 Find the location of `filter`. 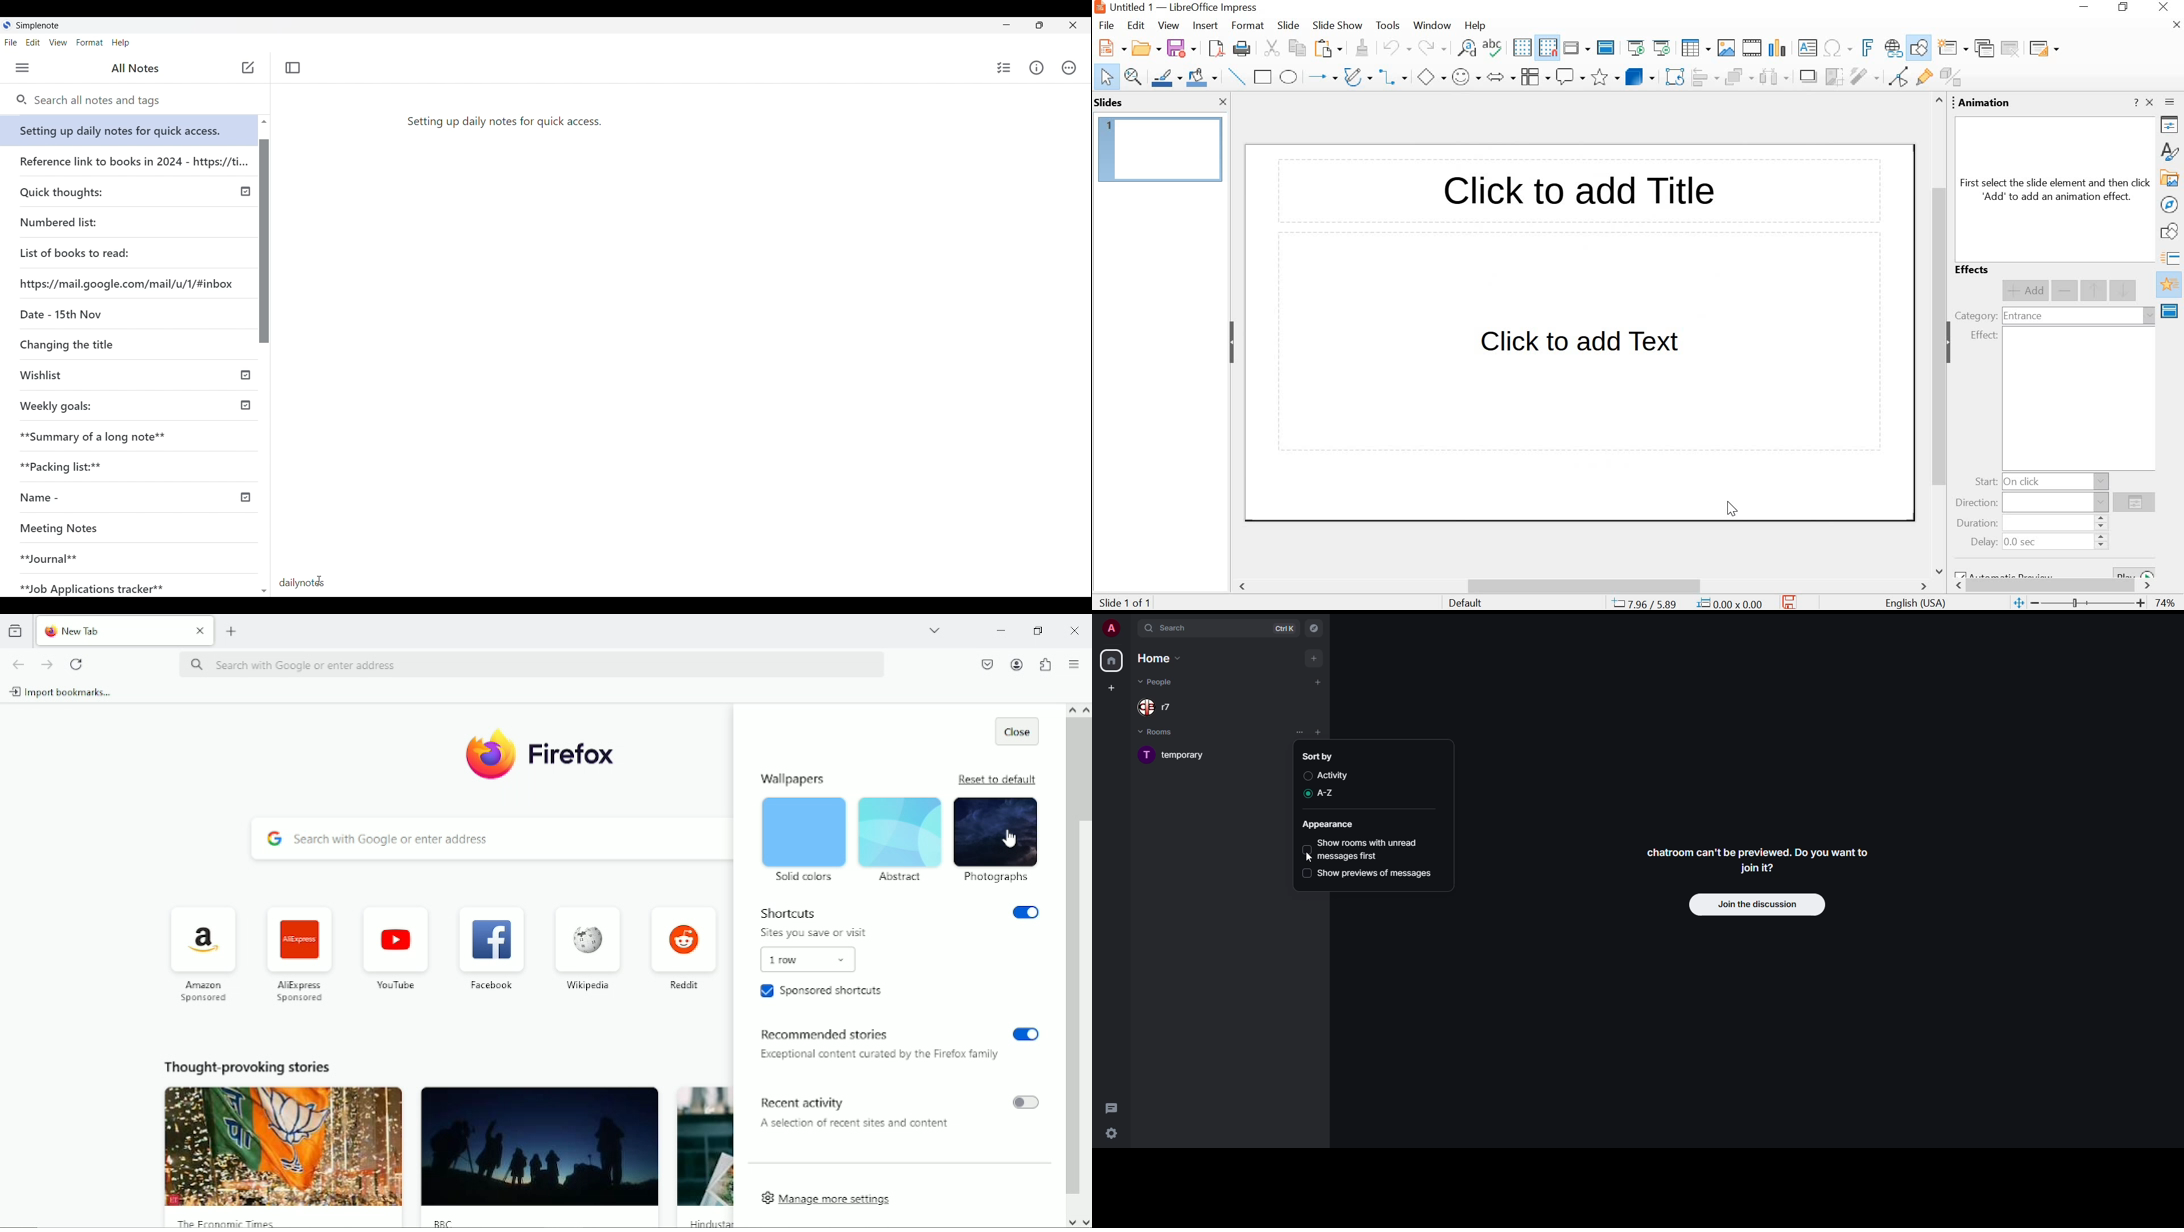

filter is located at coordinates (1864, 76).